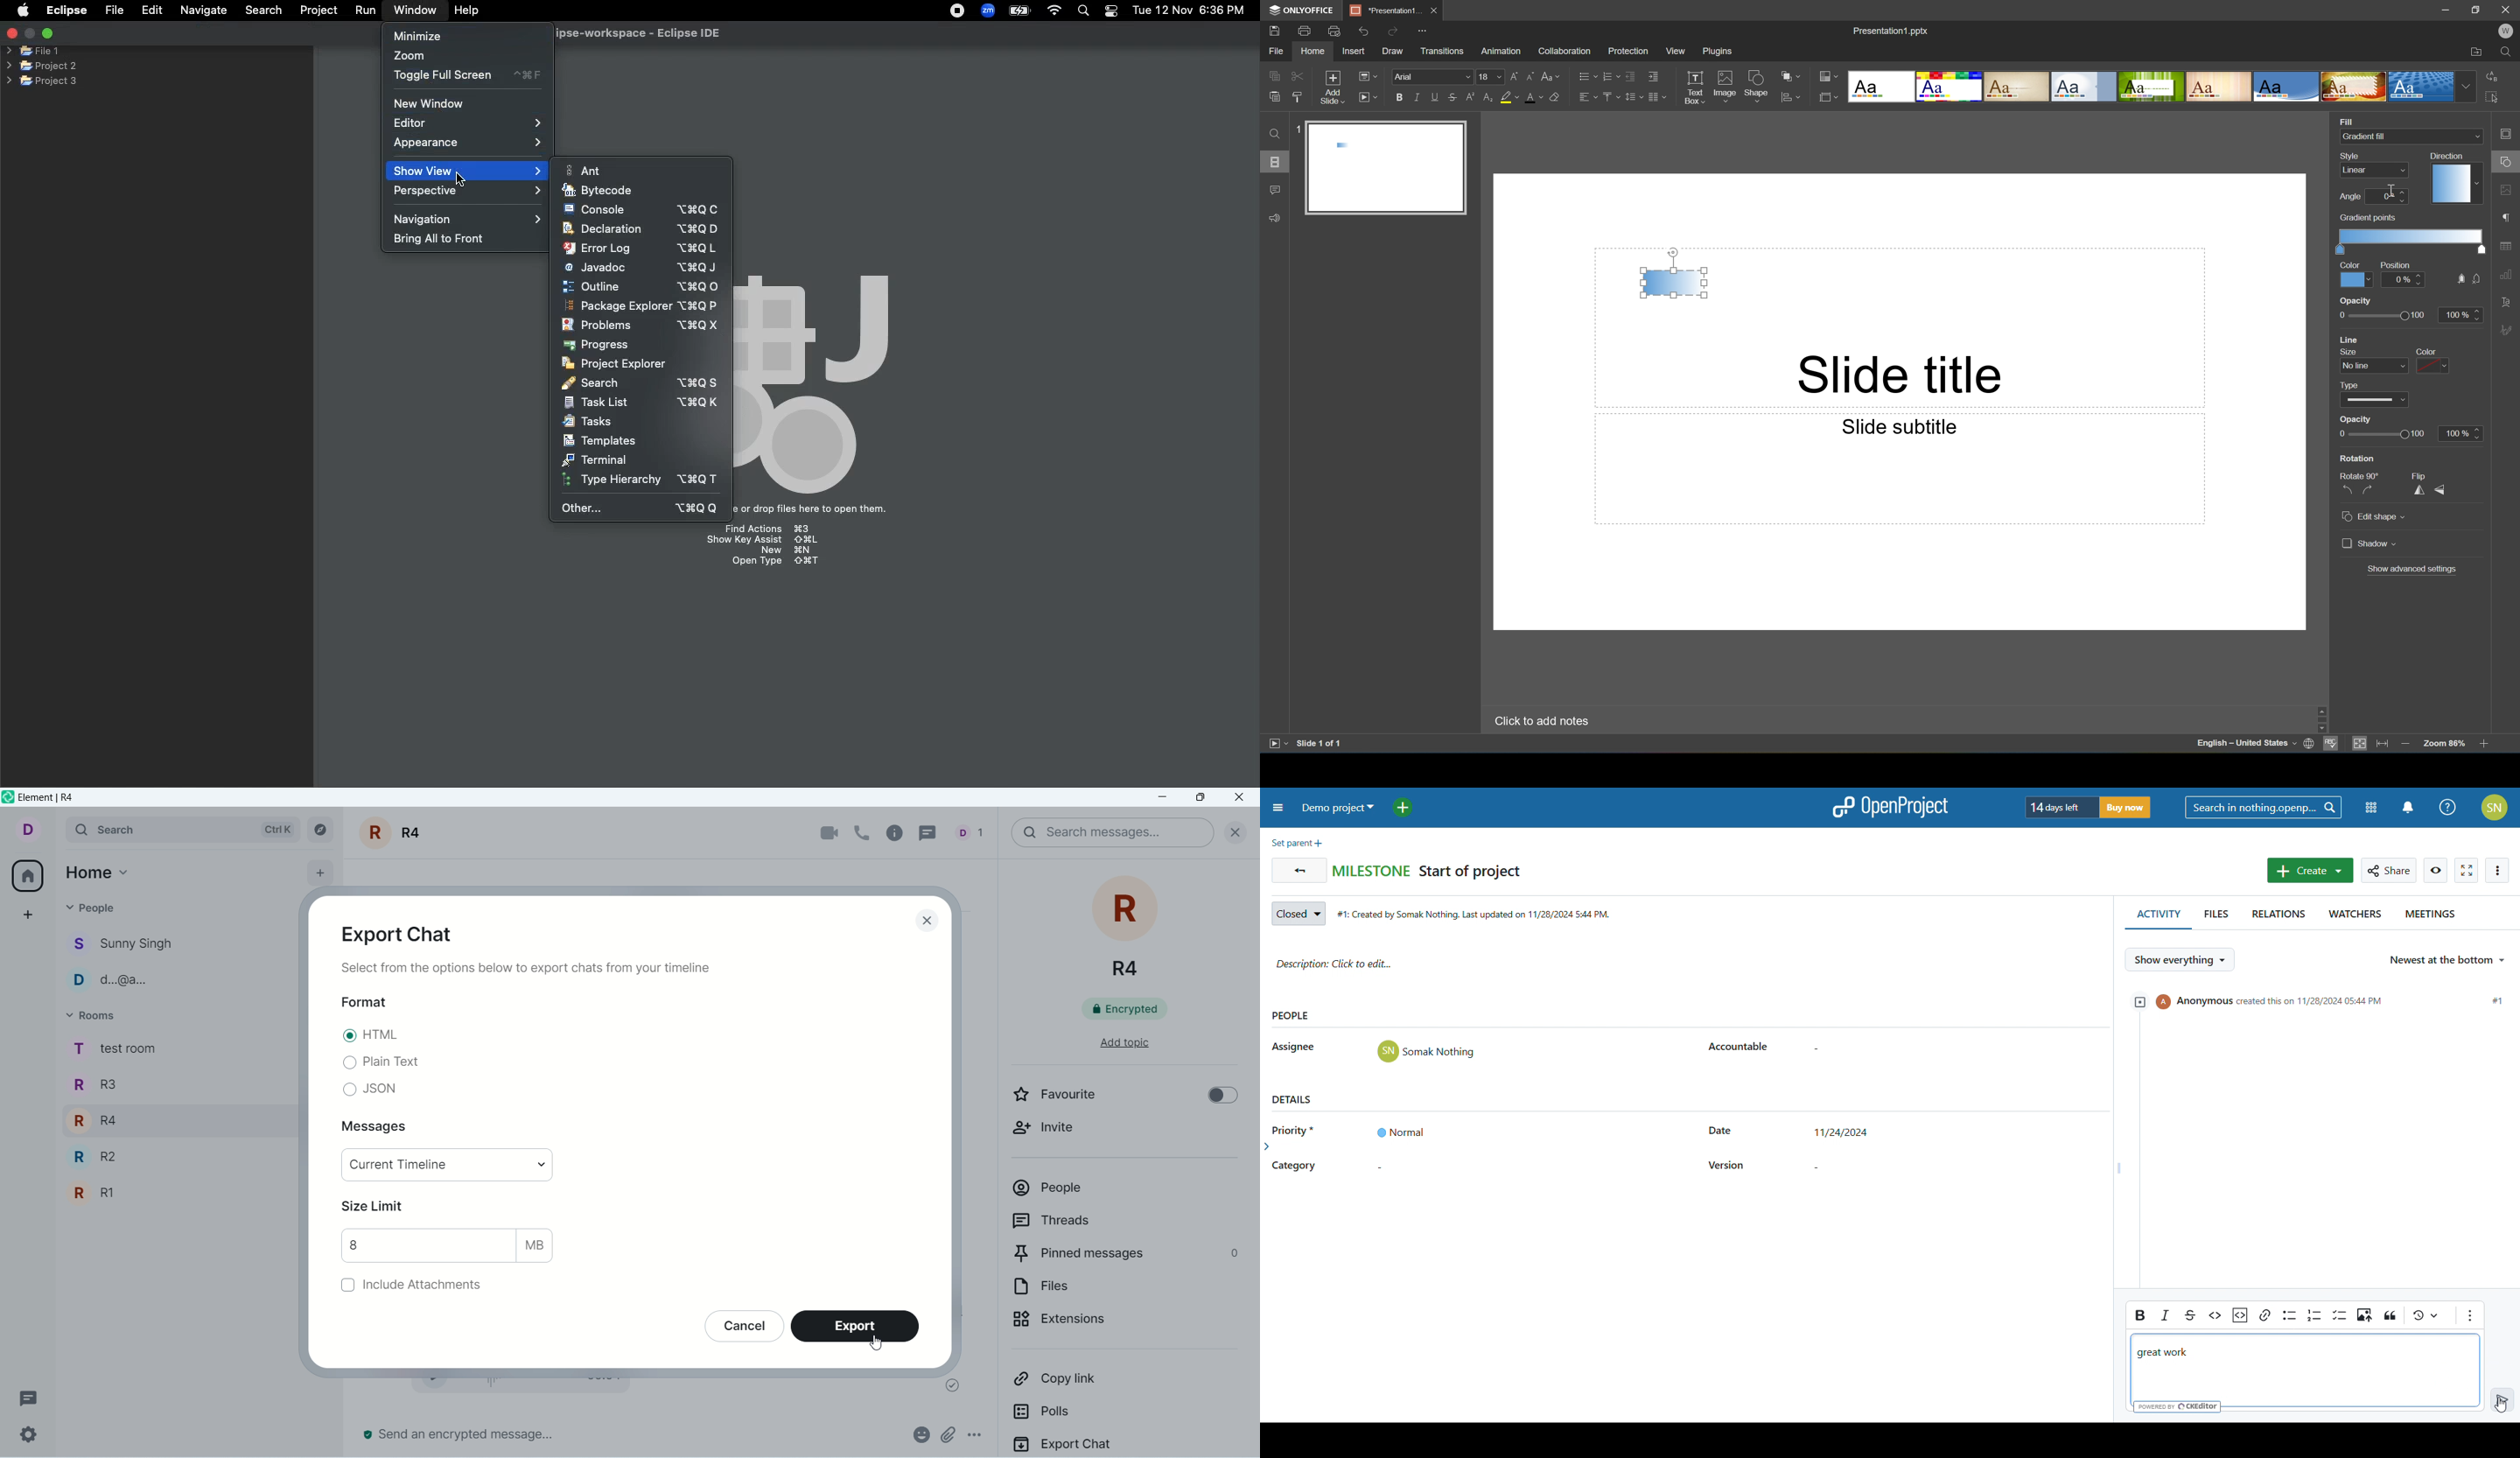  I want to click on align shape, so click(1792, 98).